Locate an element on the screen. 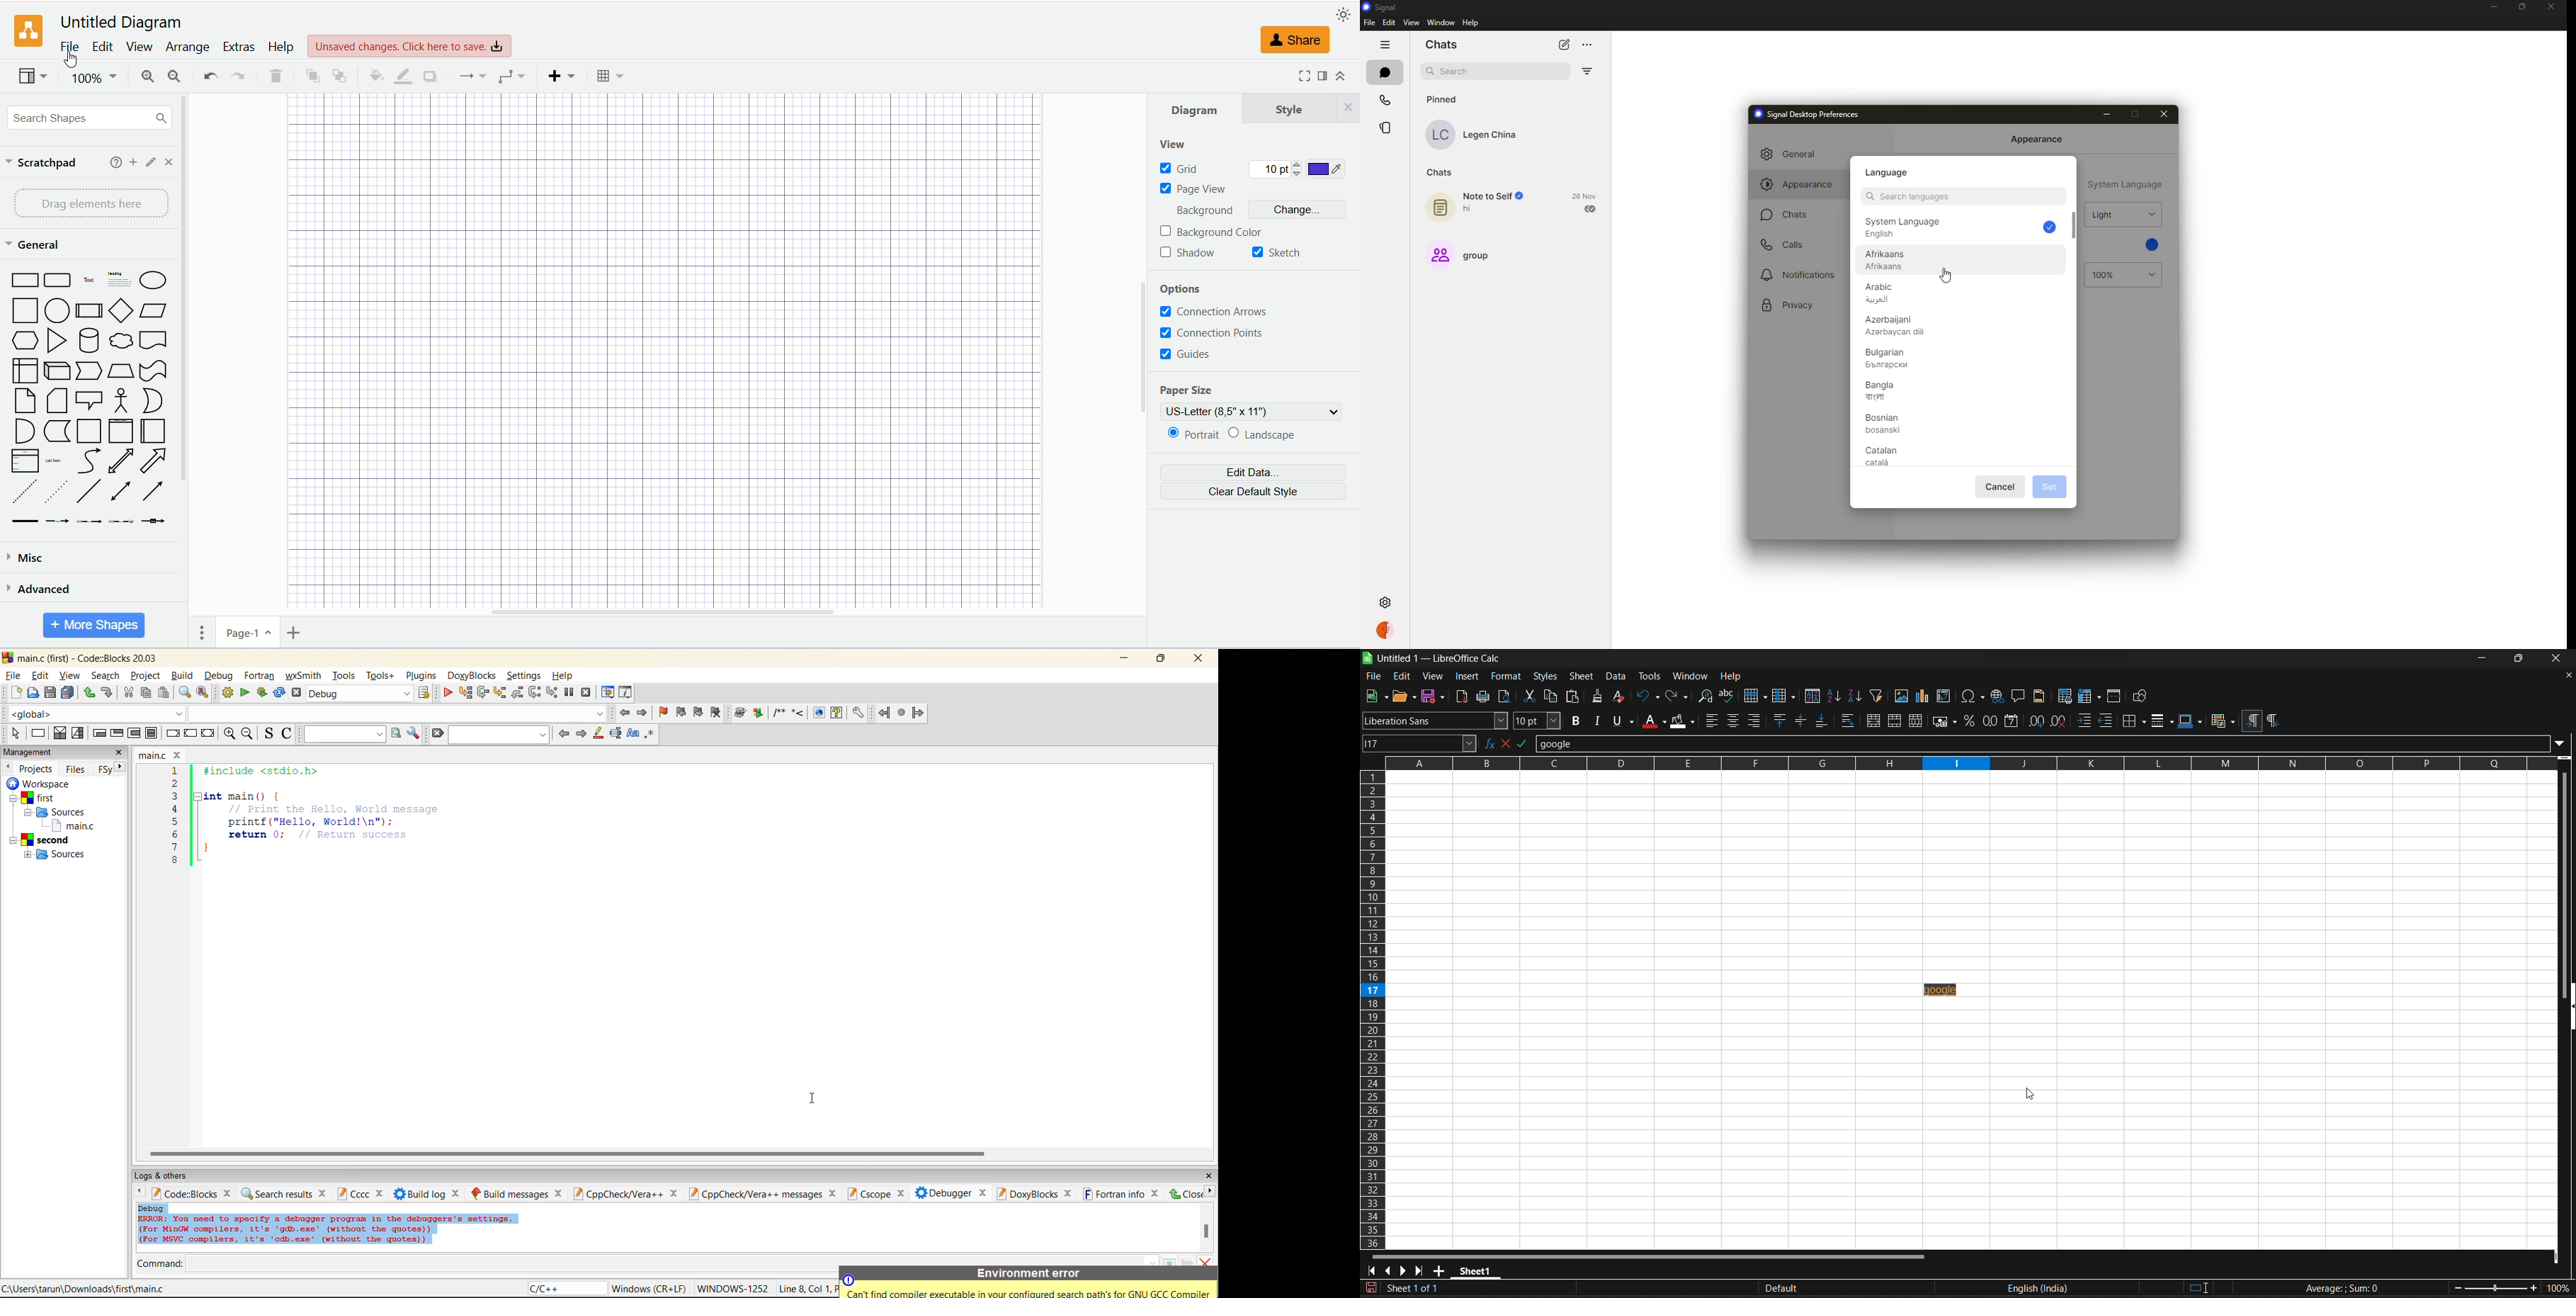 The width and height of the screenshot is (2576, 1316). clone formating is located at coordinates (1597, 697).